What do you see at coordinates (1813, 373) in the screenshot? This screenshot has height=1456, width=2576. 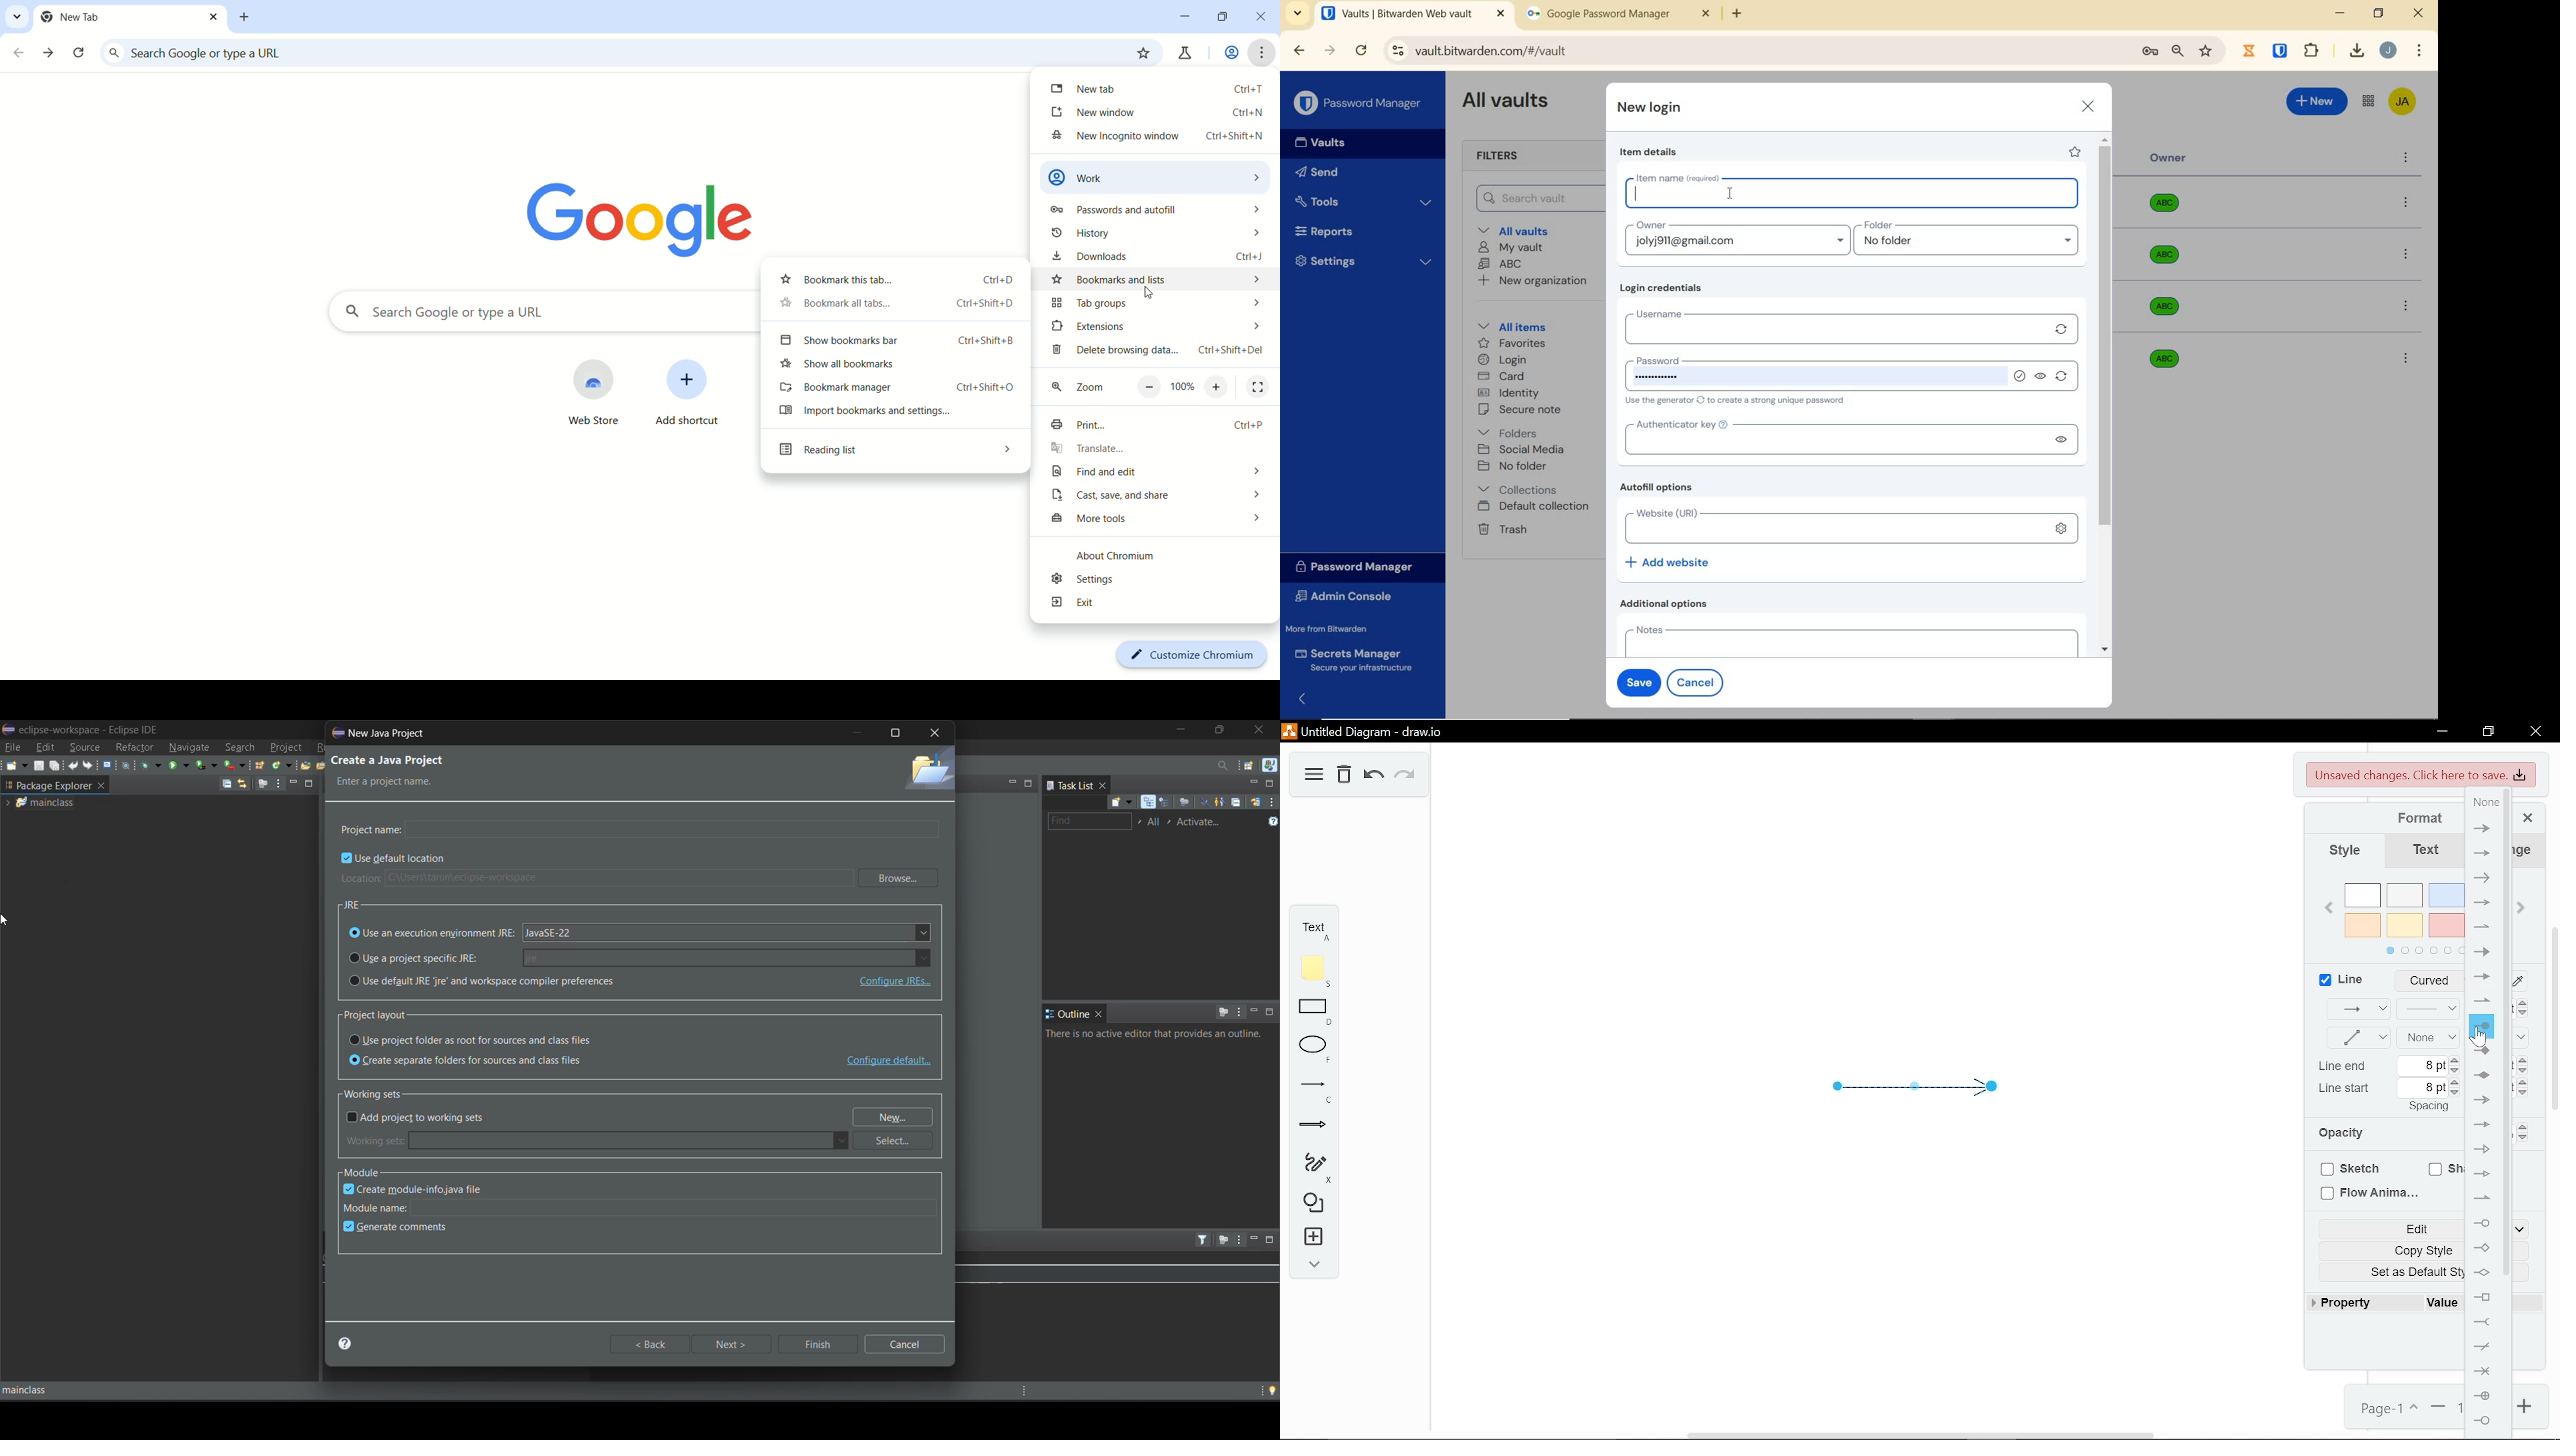 I see `password` at bounding box center [1813, 373].